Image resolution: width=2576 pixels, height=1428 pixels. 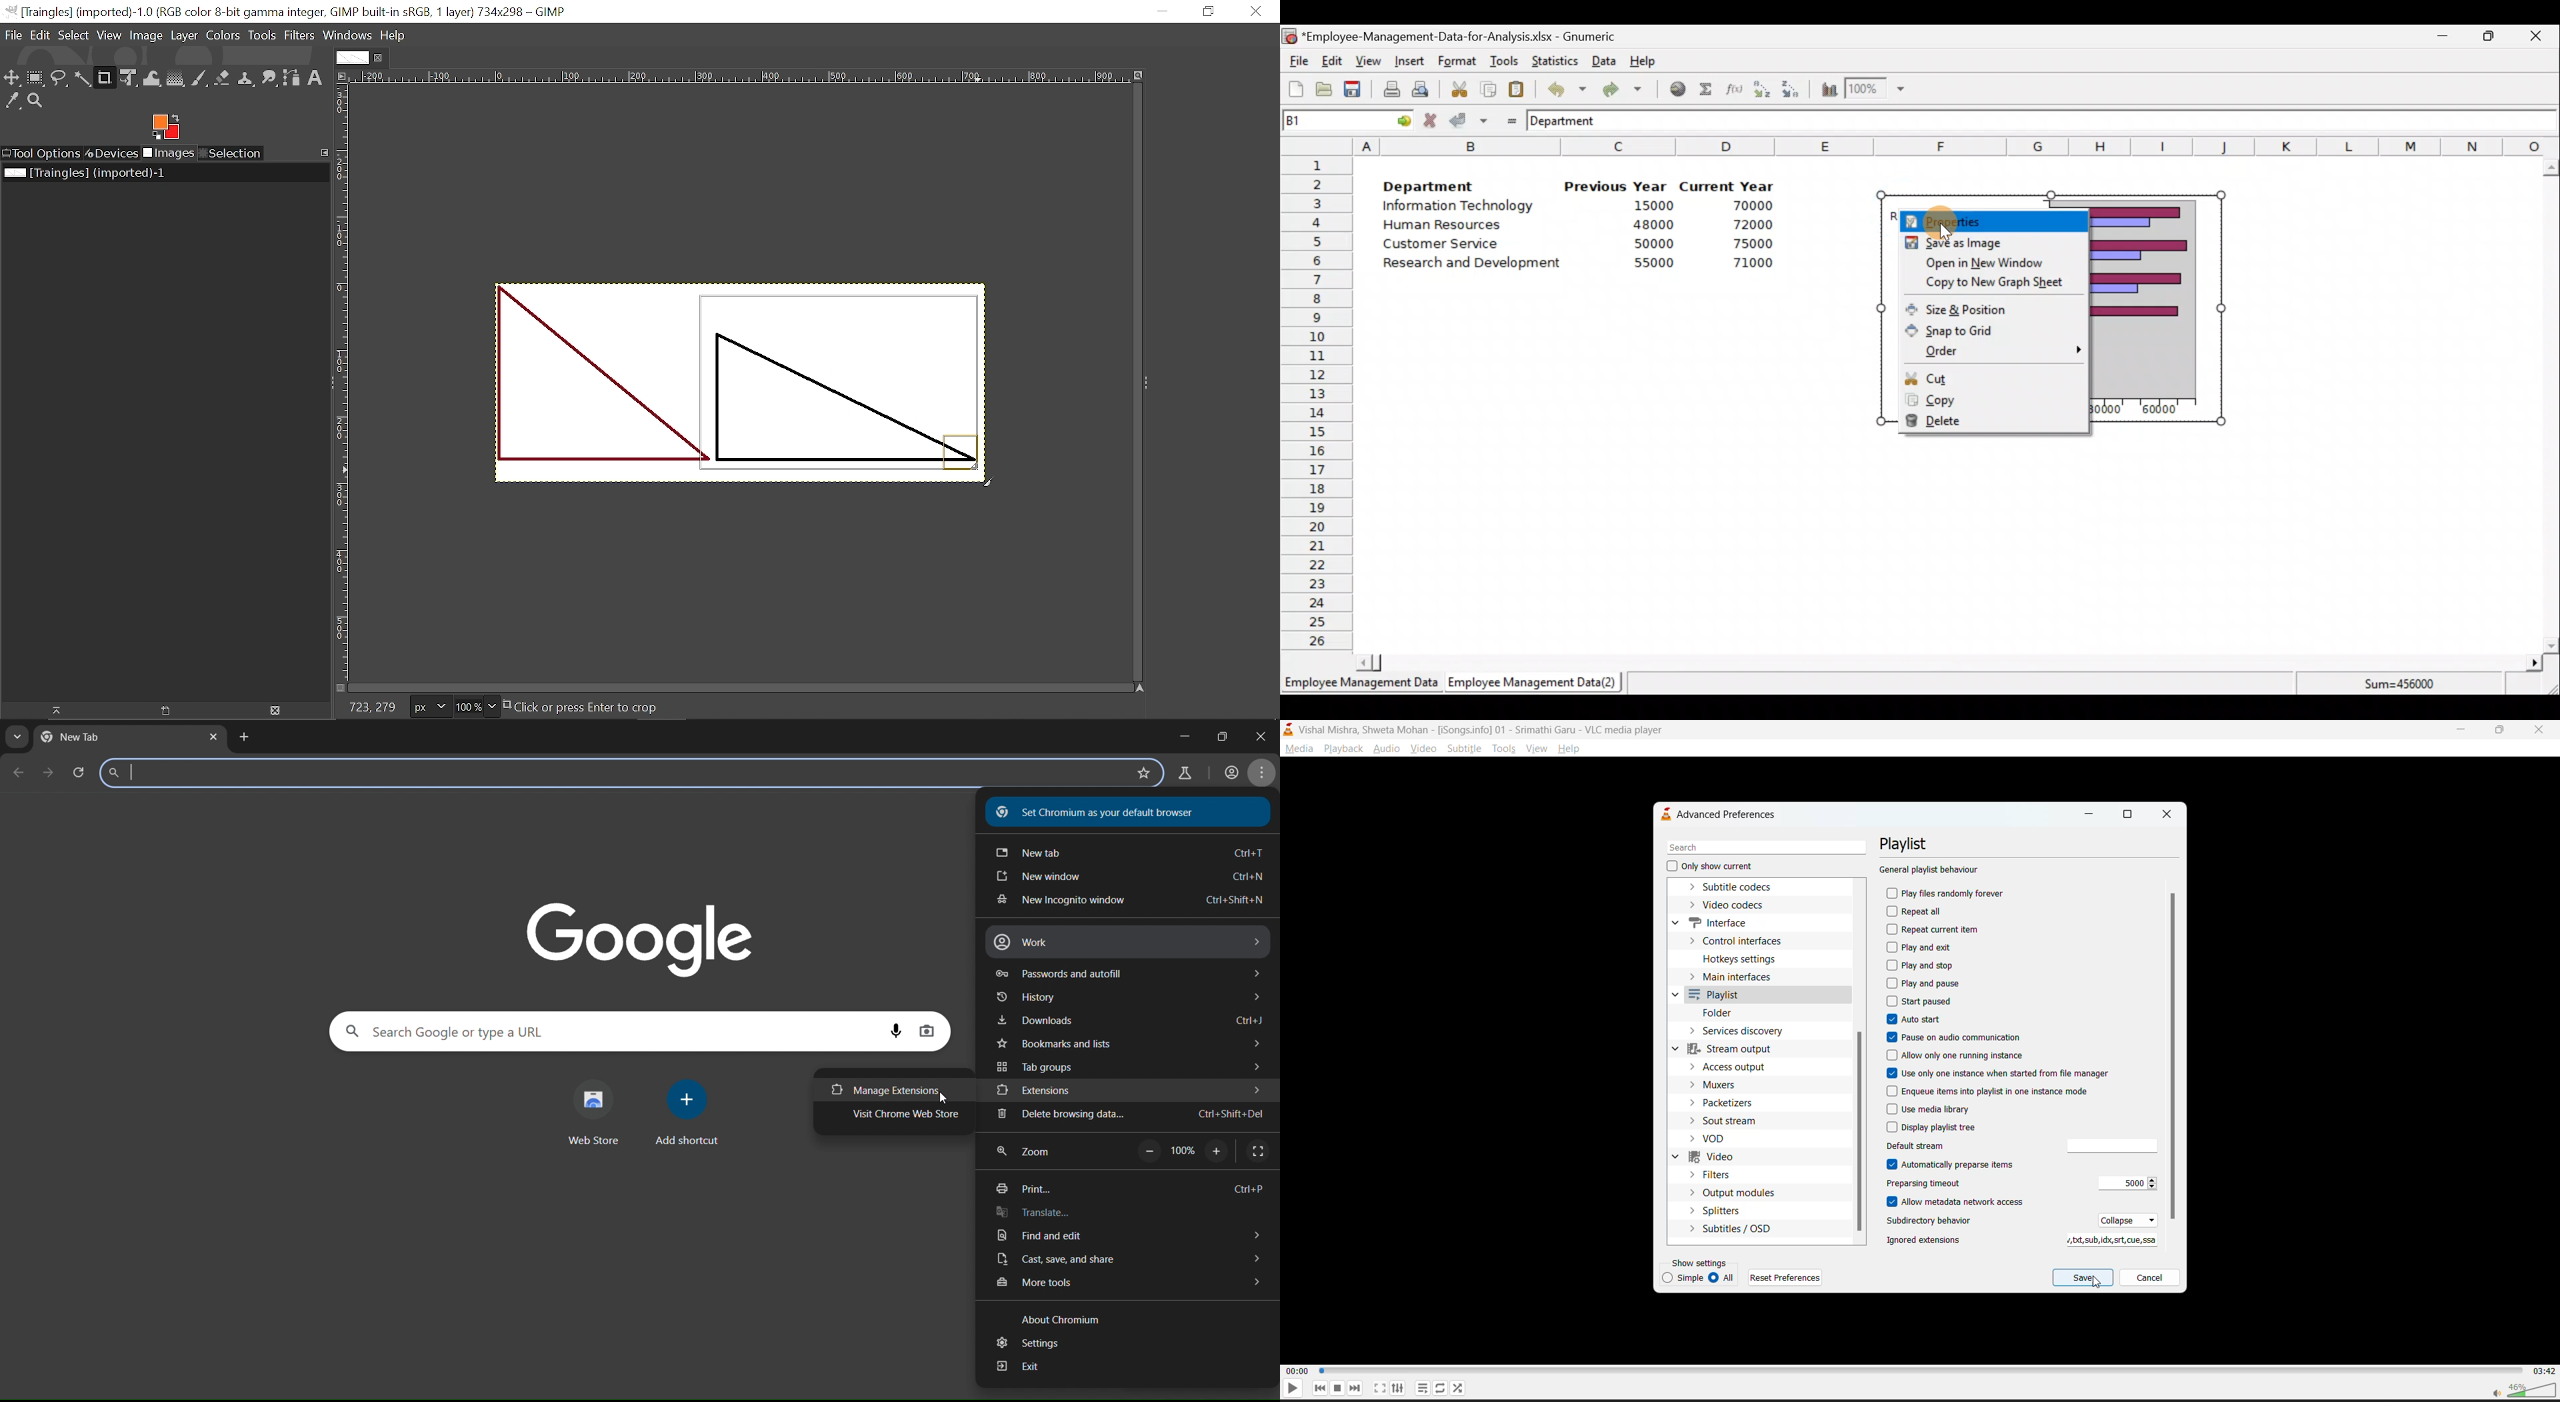 I want to click on volume, so click(x=2517, y=1389).